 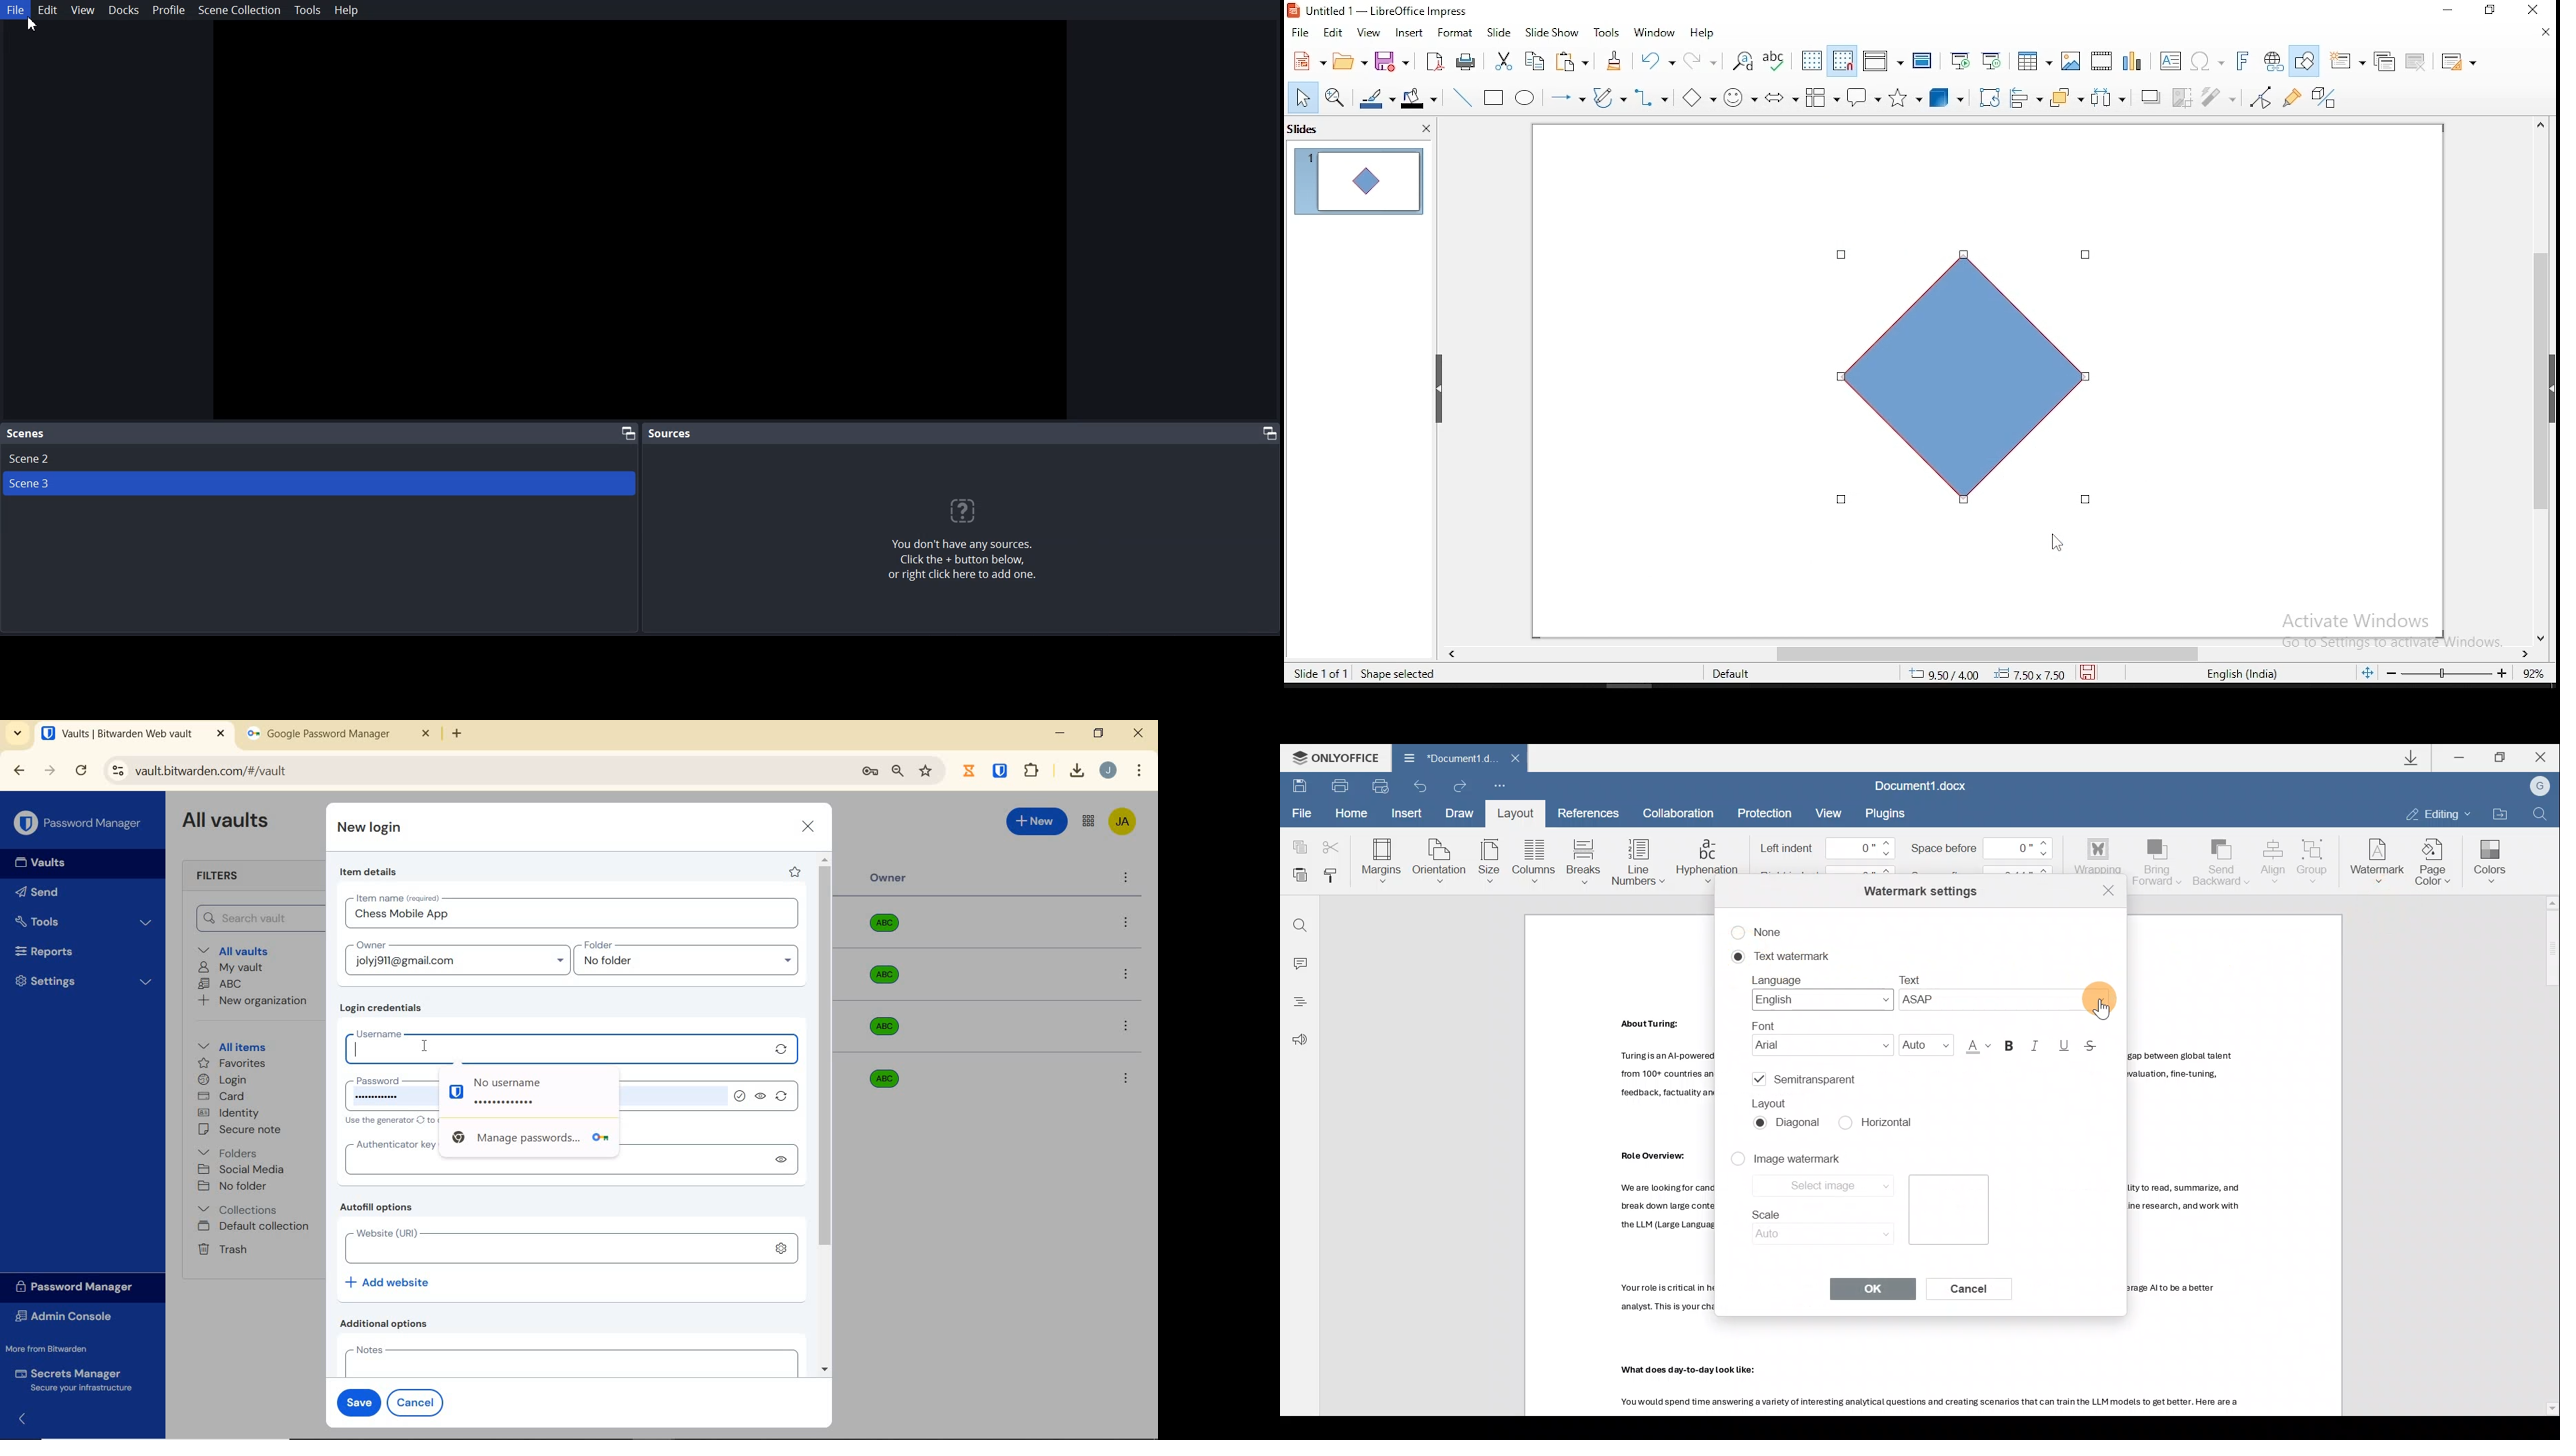 What do you see at coordinates (547, 1081) in the screenshot?
I see `no username` at bounding box center [547, 1081].